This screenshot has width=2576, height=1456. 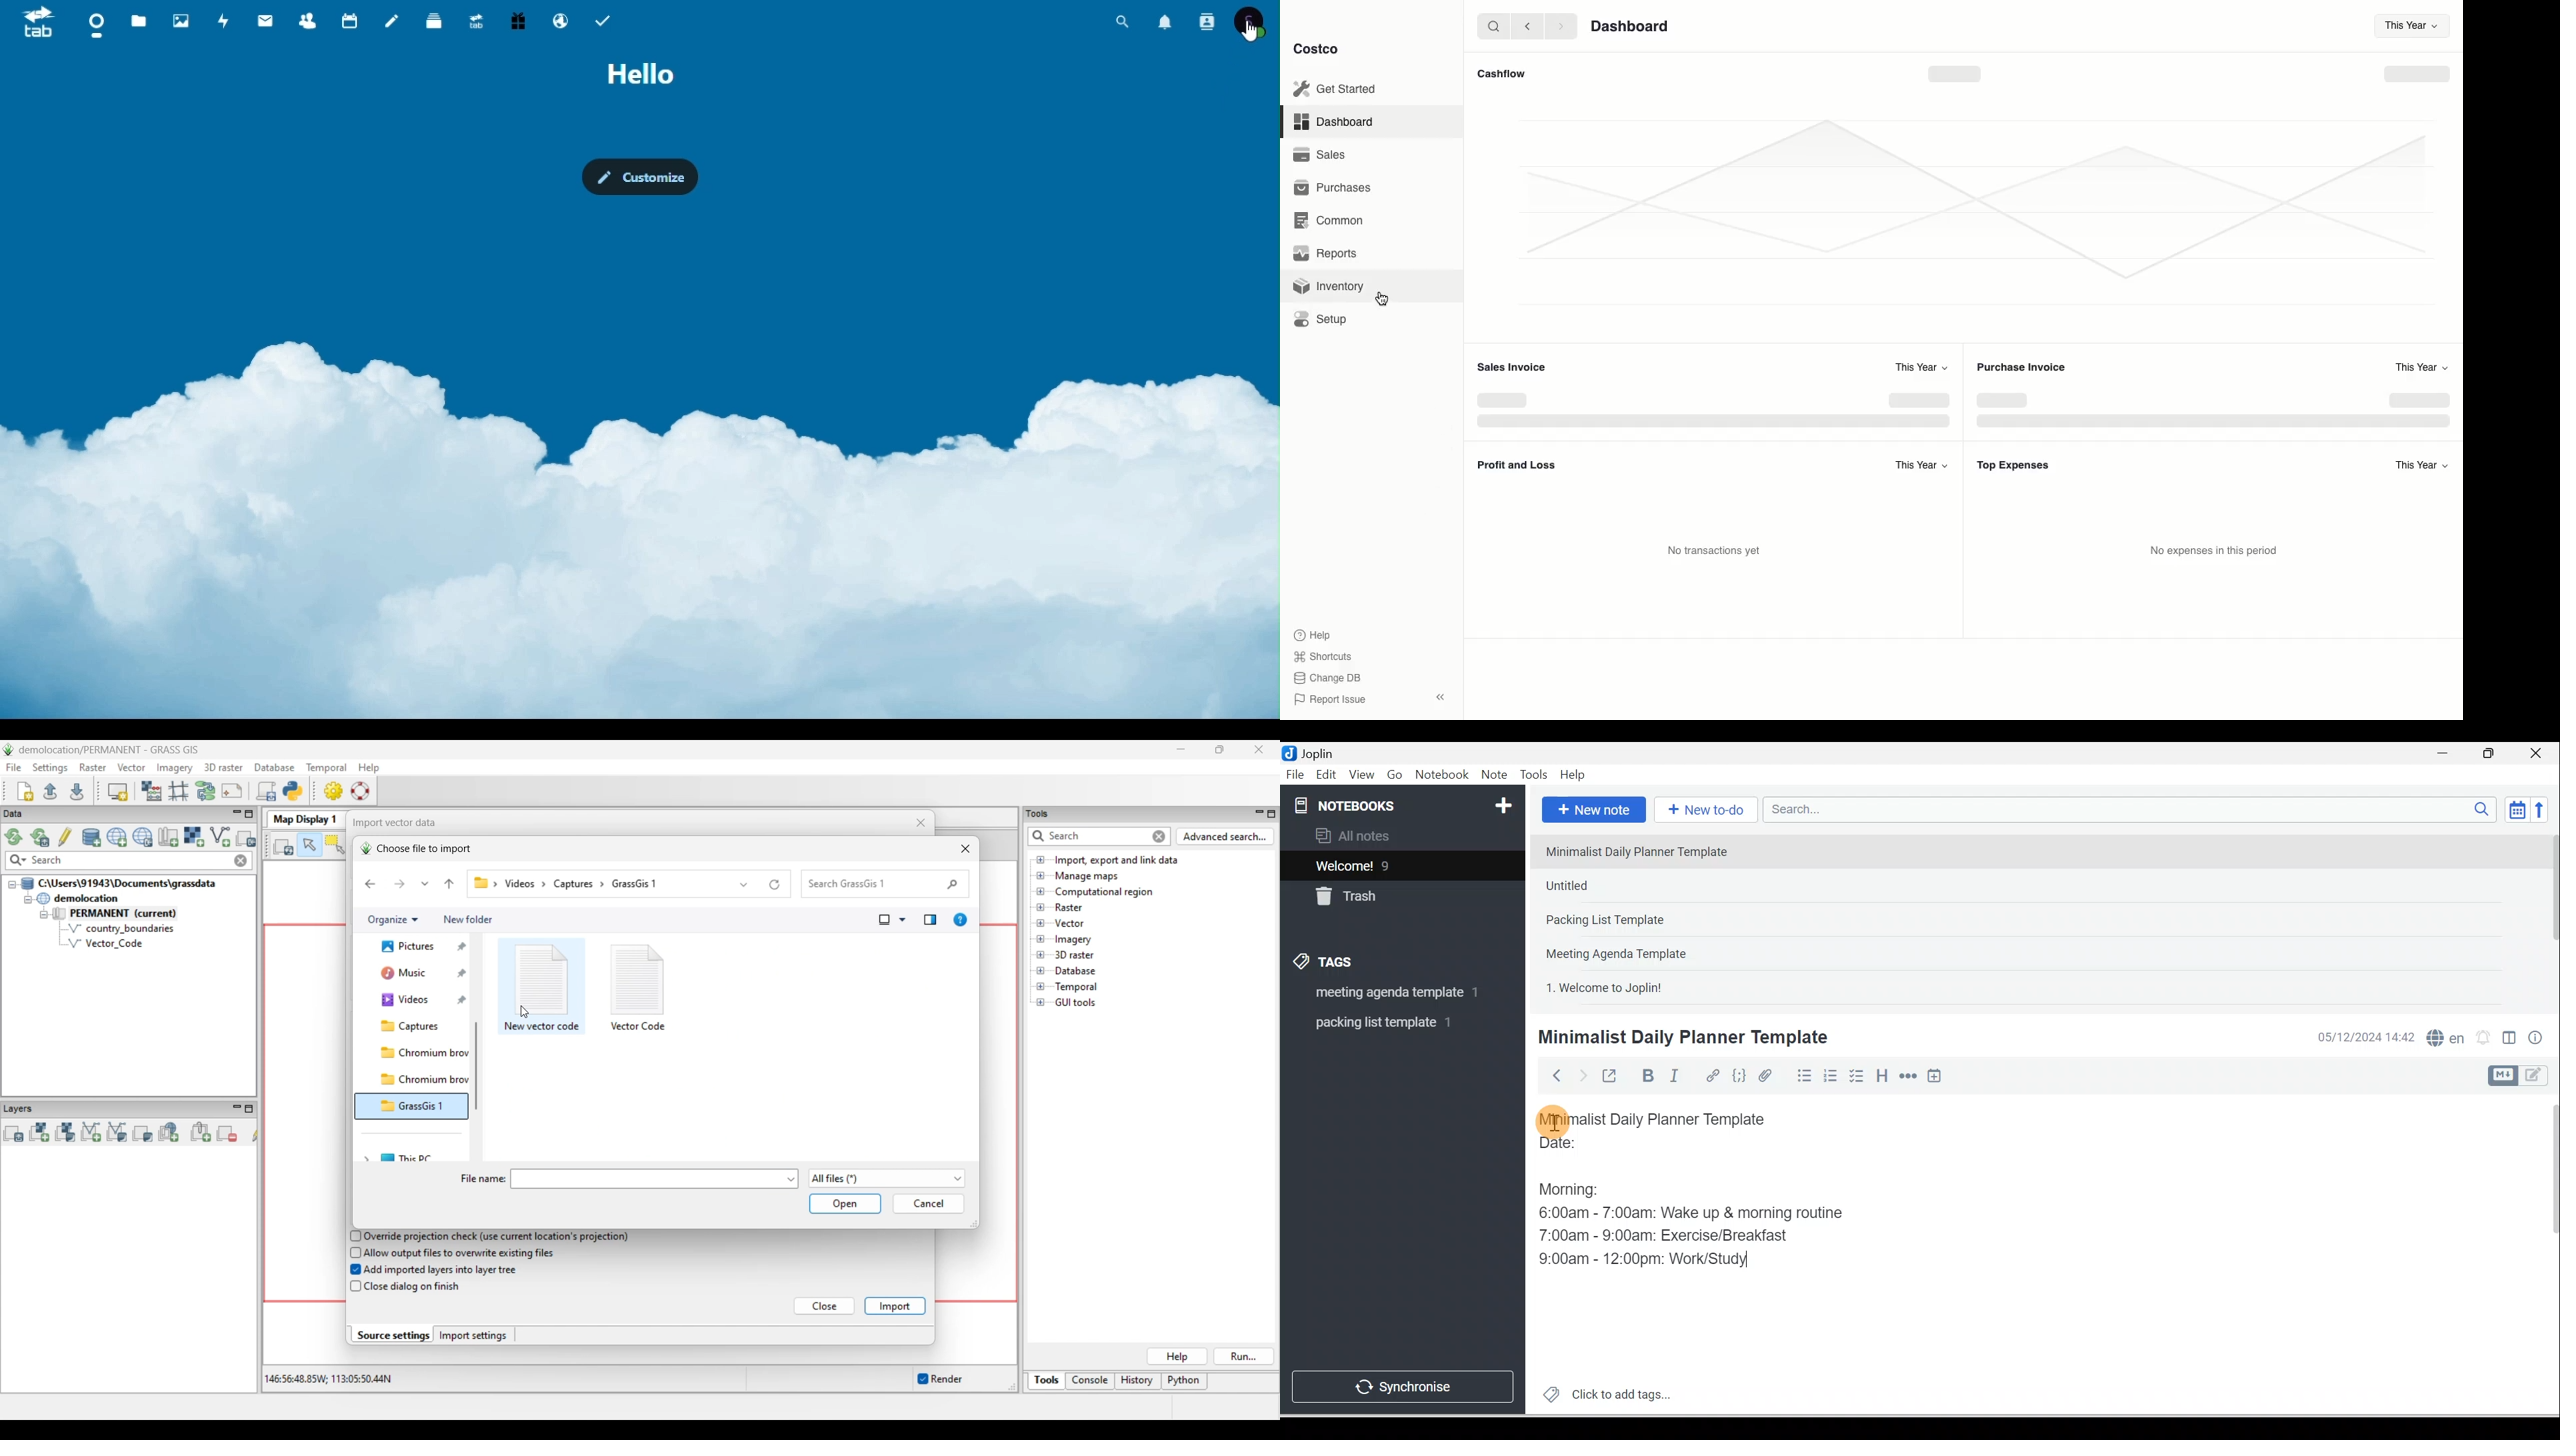 What do you see at coordinates (1338, 88) in the screenshot?
I see `Get Started` at bounding box center [1338, 88].